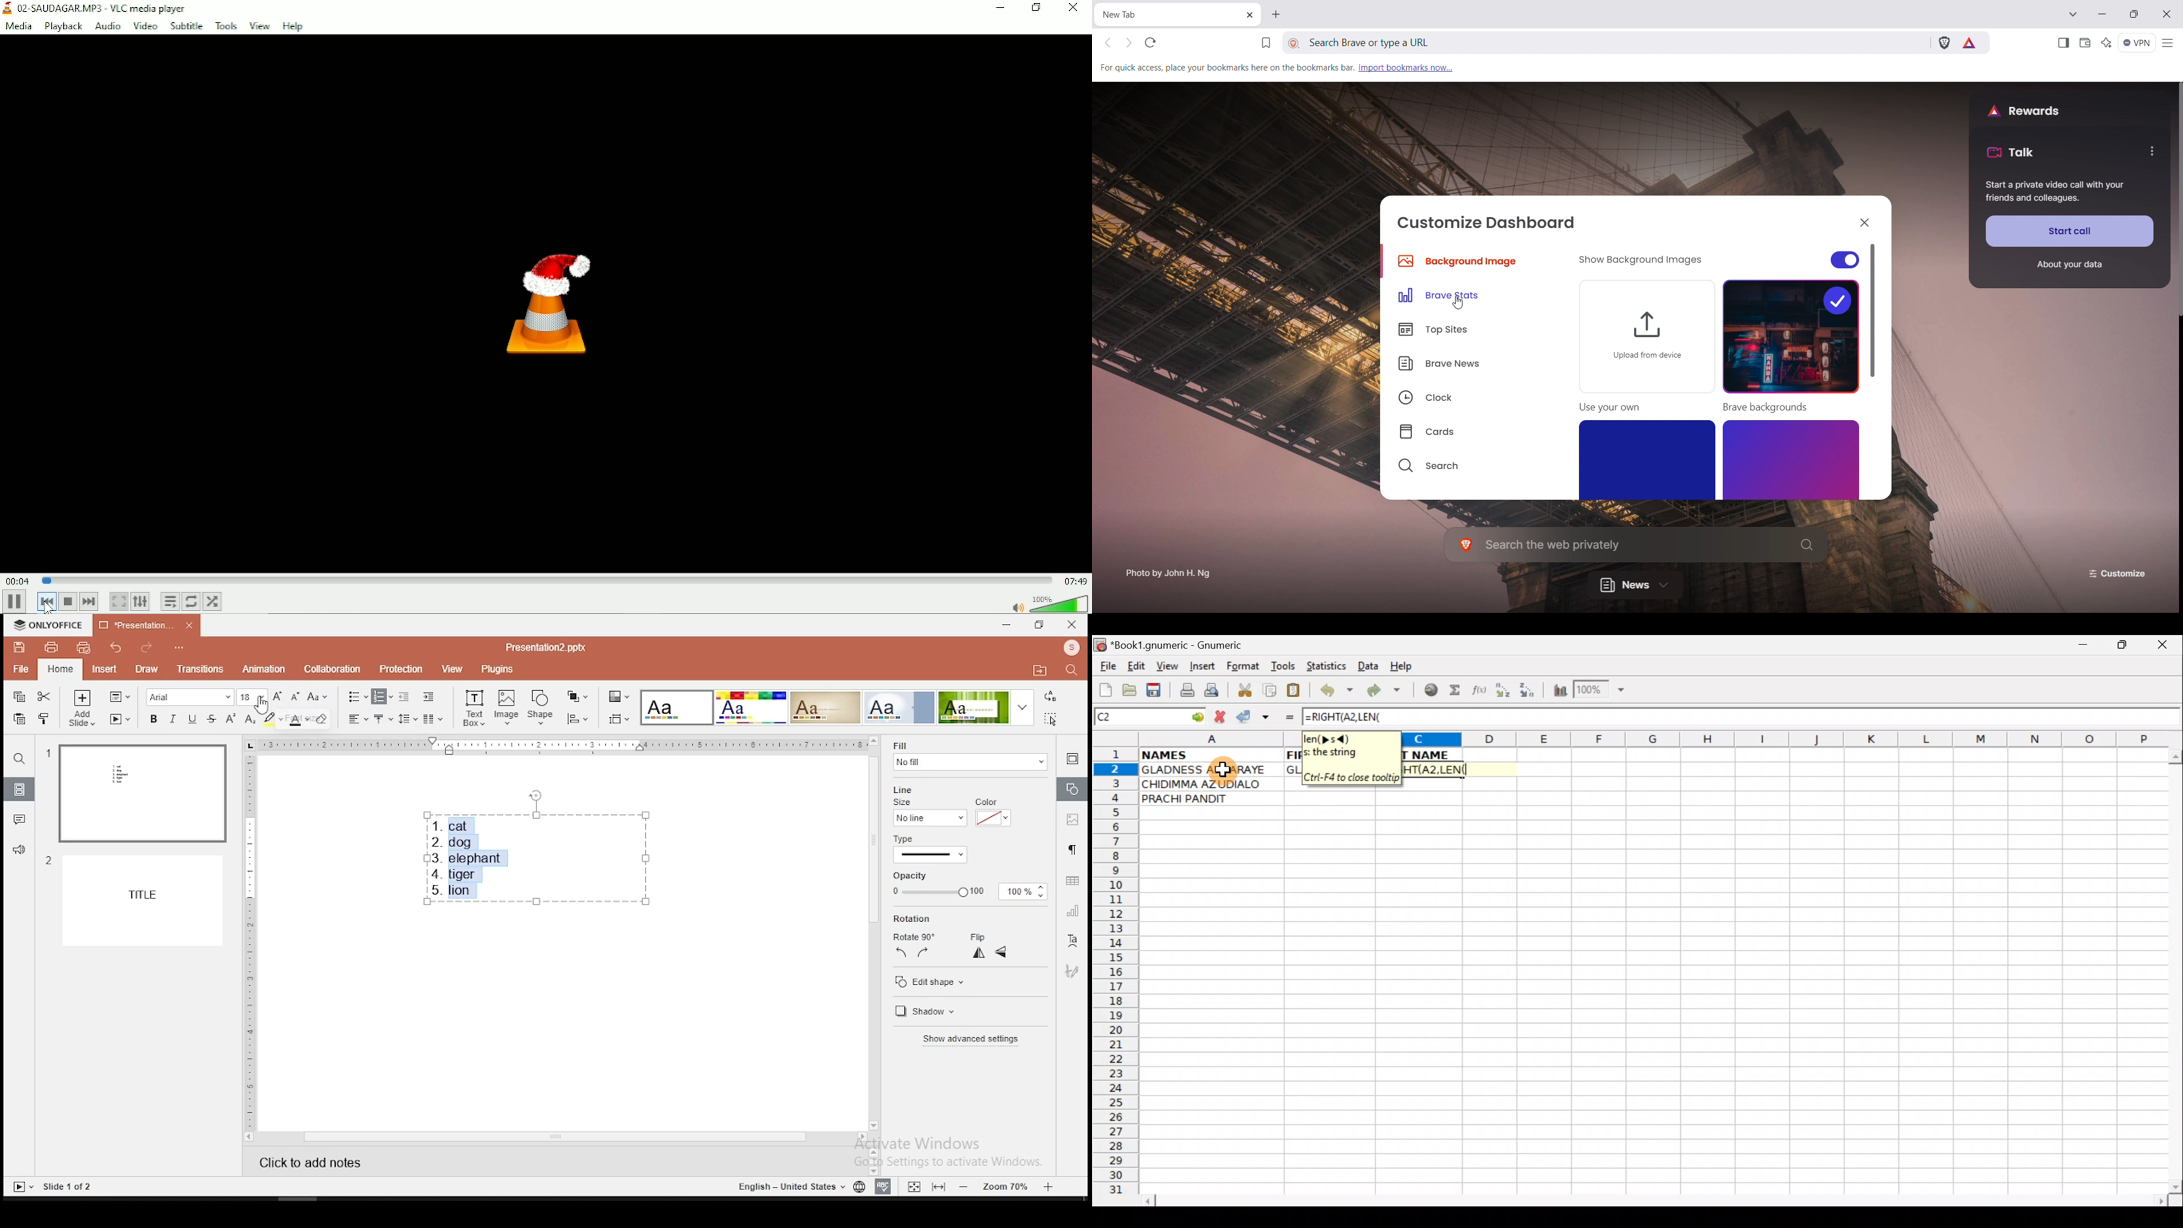 Image resolution: width=2184 pixels, height=1232 pixels. What do you see at coordinates (1211, 770) in the screenshot?
I see `GLADNESS AKHARAYE` at bounding box center [1211, 770].